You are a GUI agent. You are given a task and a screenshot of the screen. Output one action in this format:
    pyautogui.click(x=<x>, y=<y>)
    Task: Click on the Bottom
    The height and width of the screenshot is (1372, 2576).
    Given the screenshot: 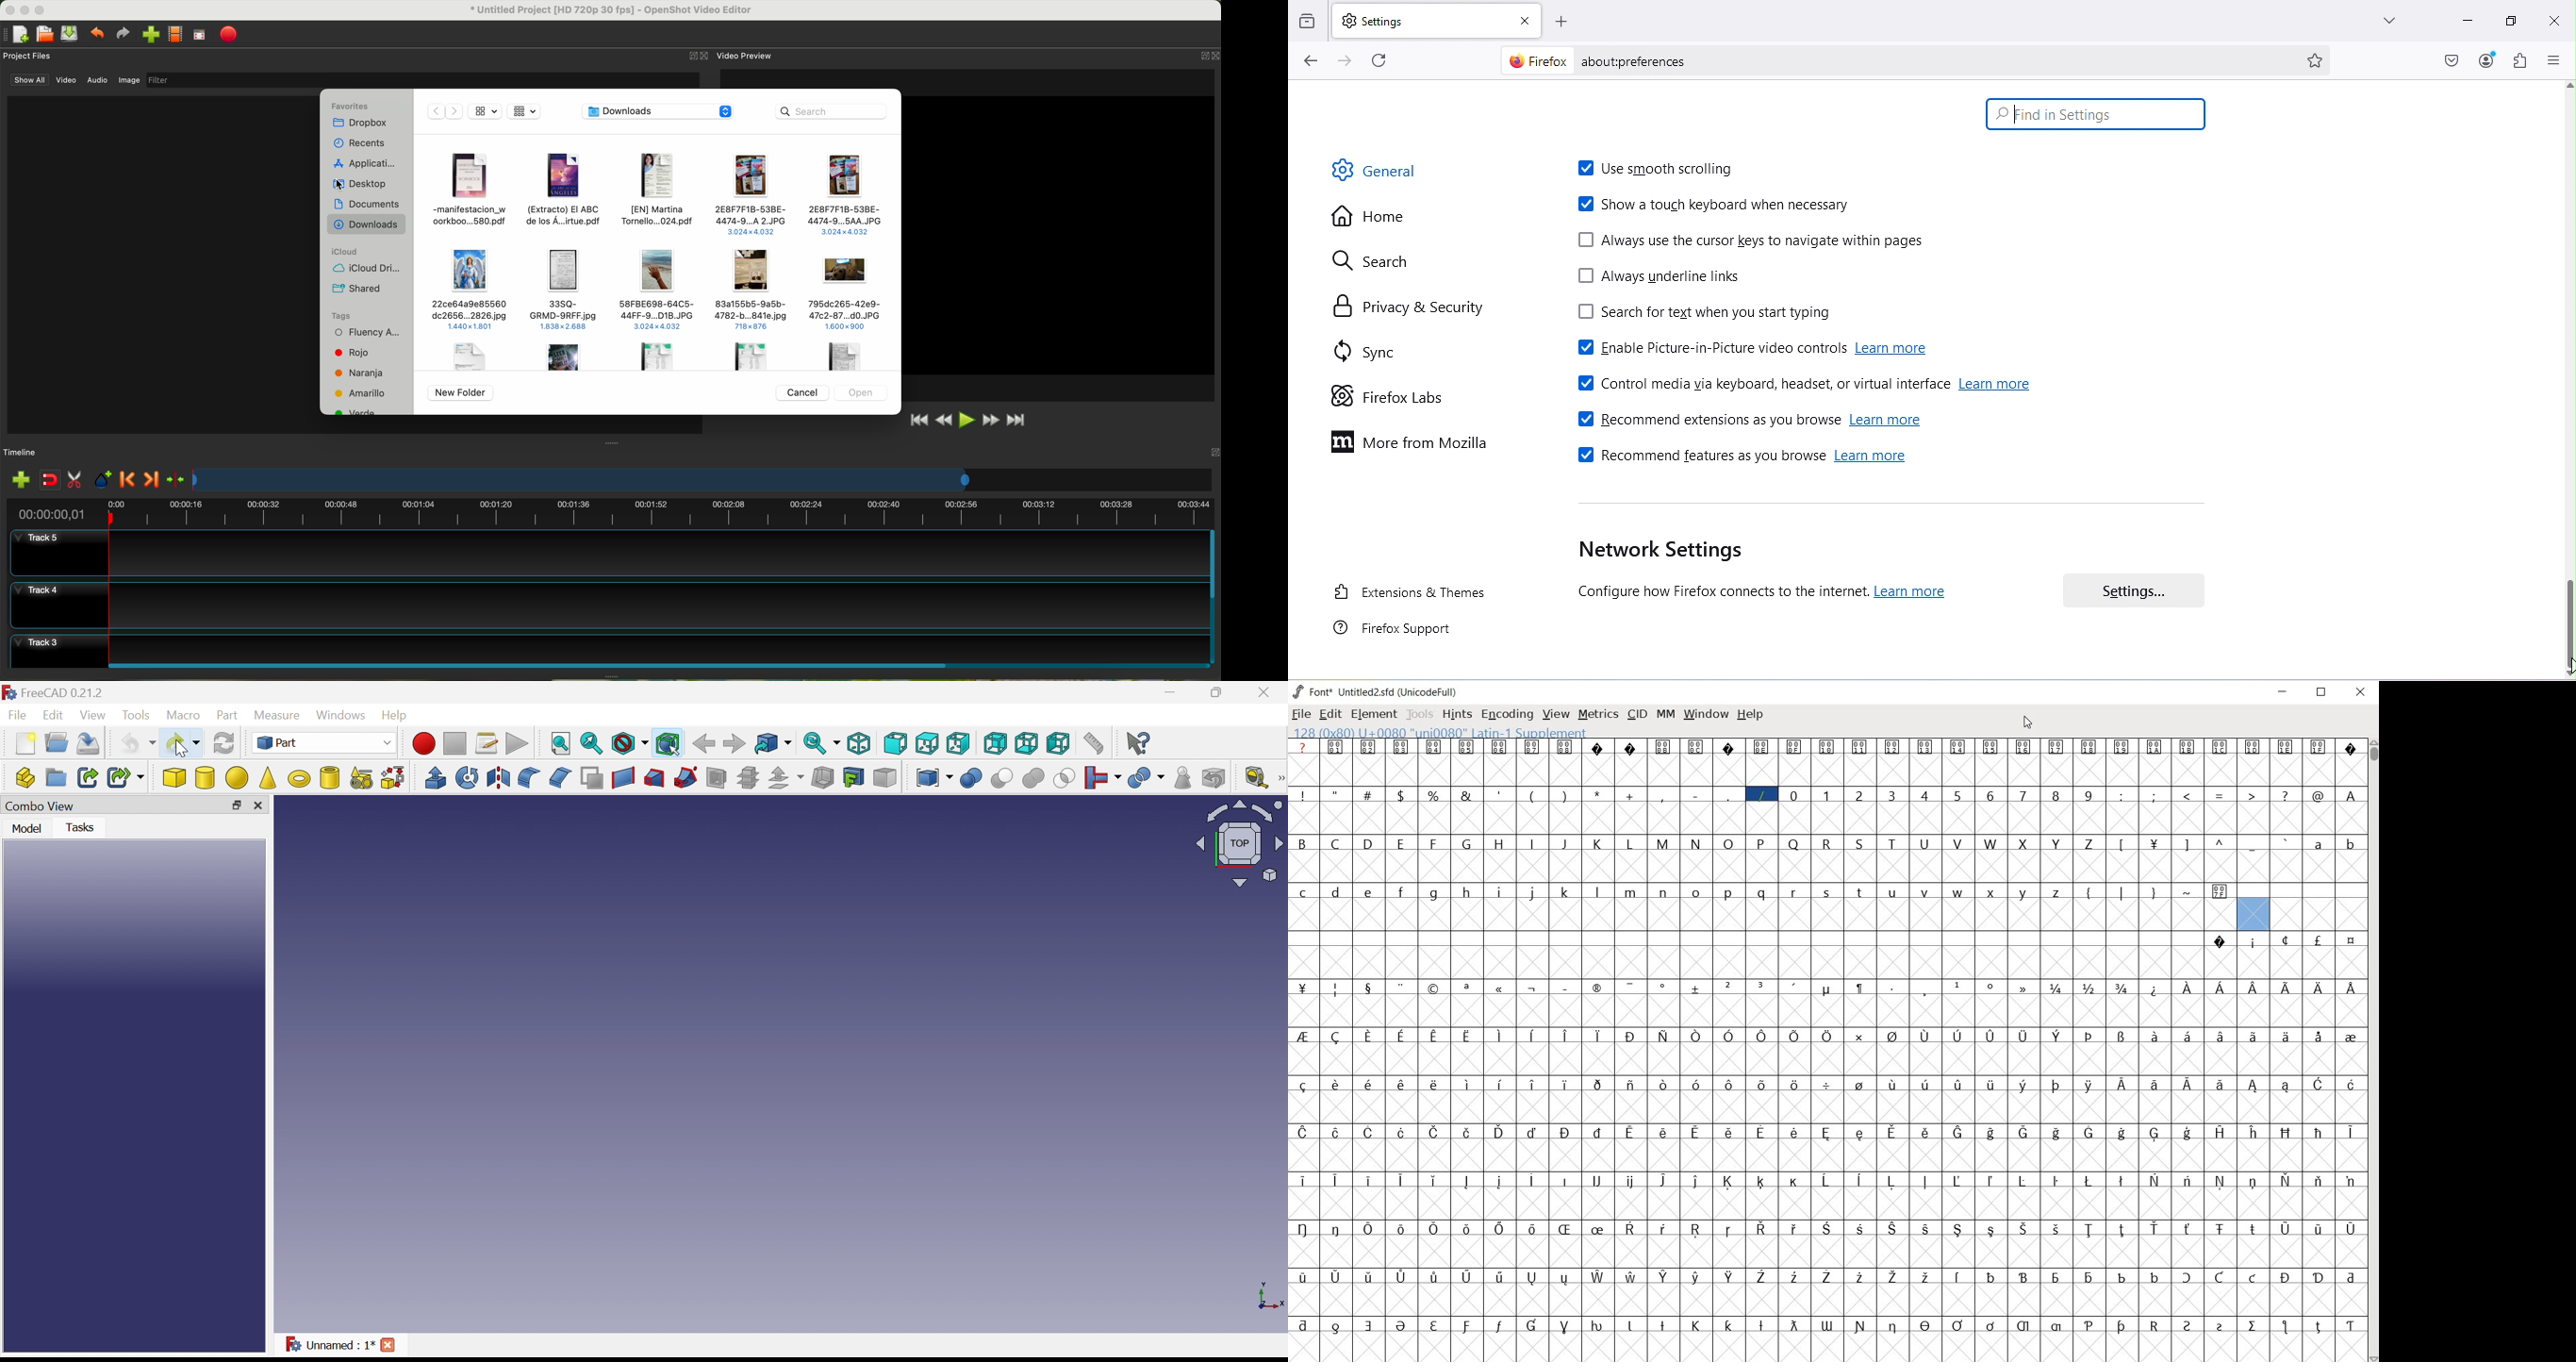 What is the action you would take?
    pyautogui.click(x=1026, y=744)
    